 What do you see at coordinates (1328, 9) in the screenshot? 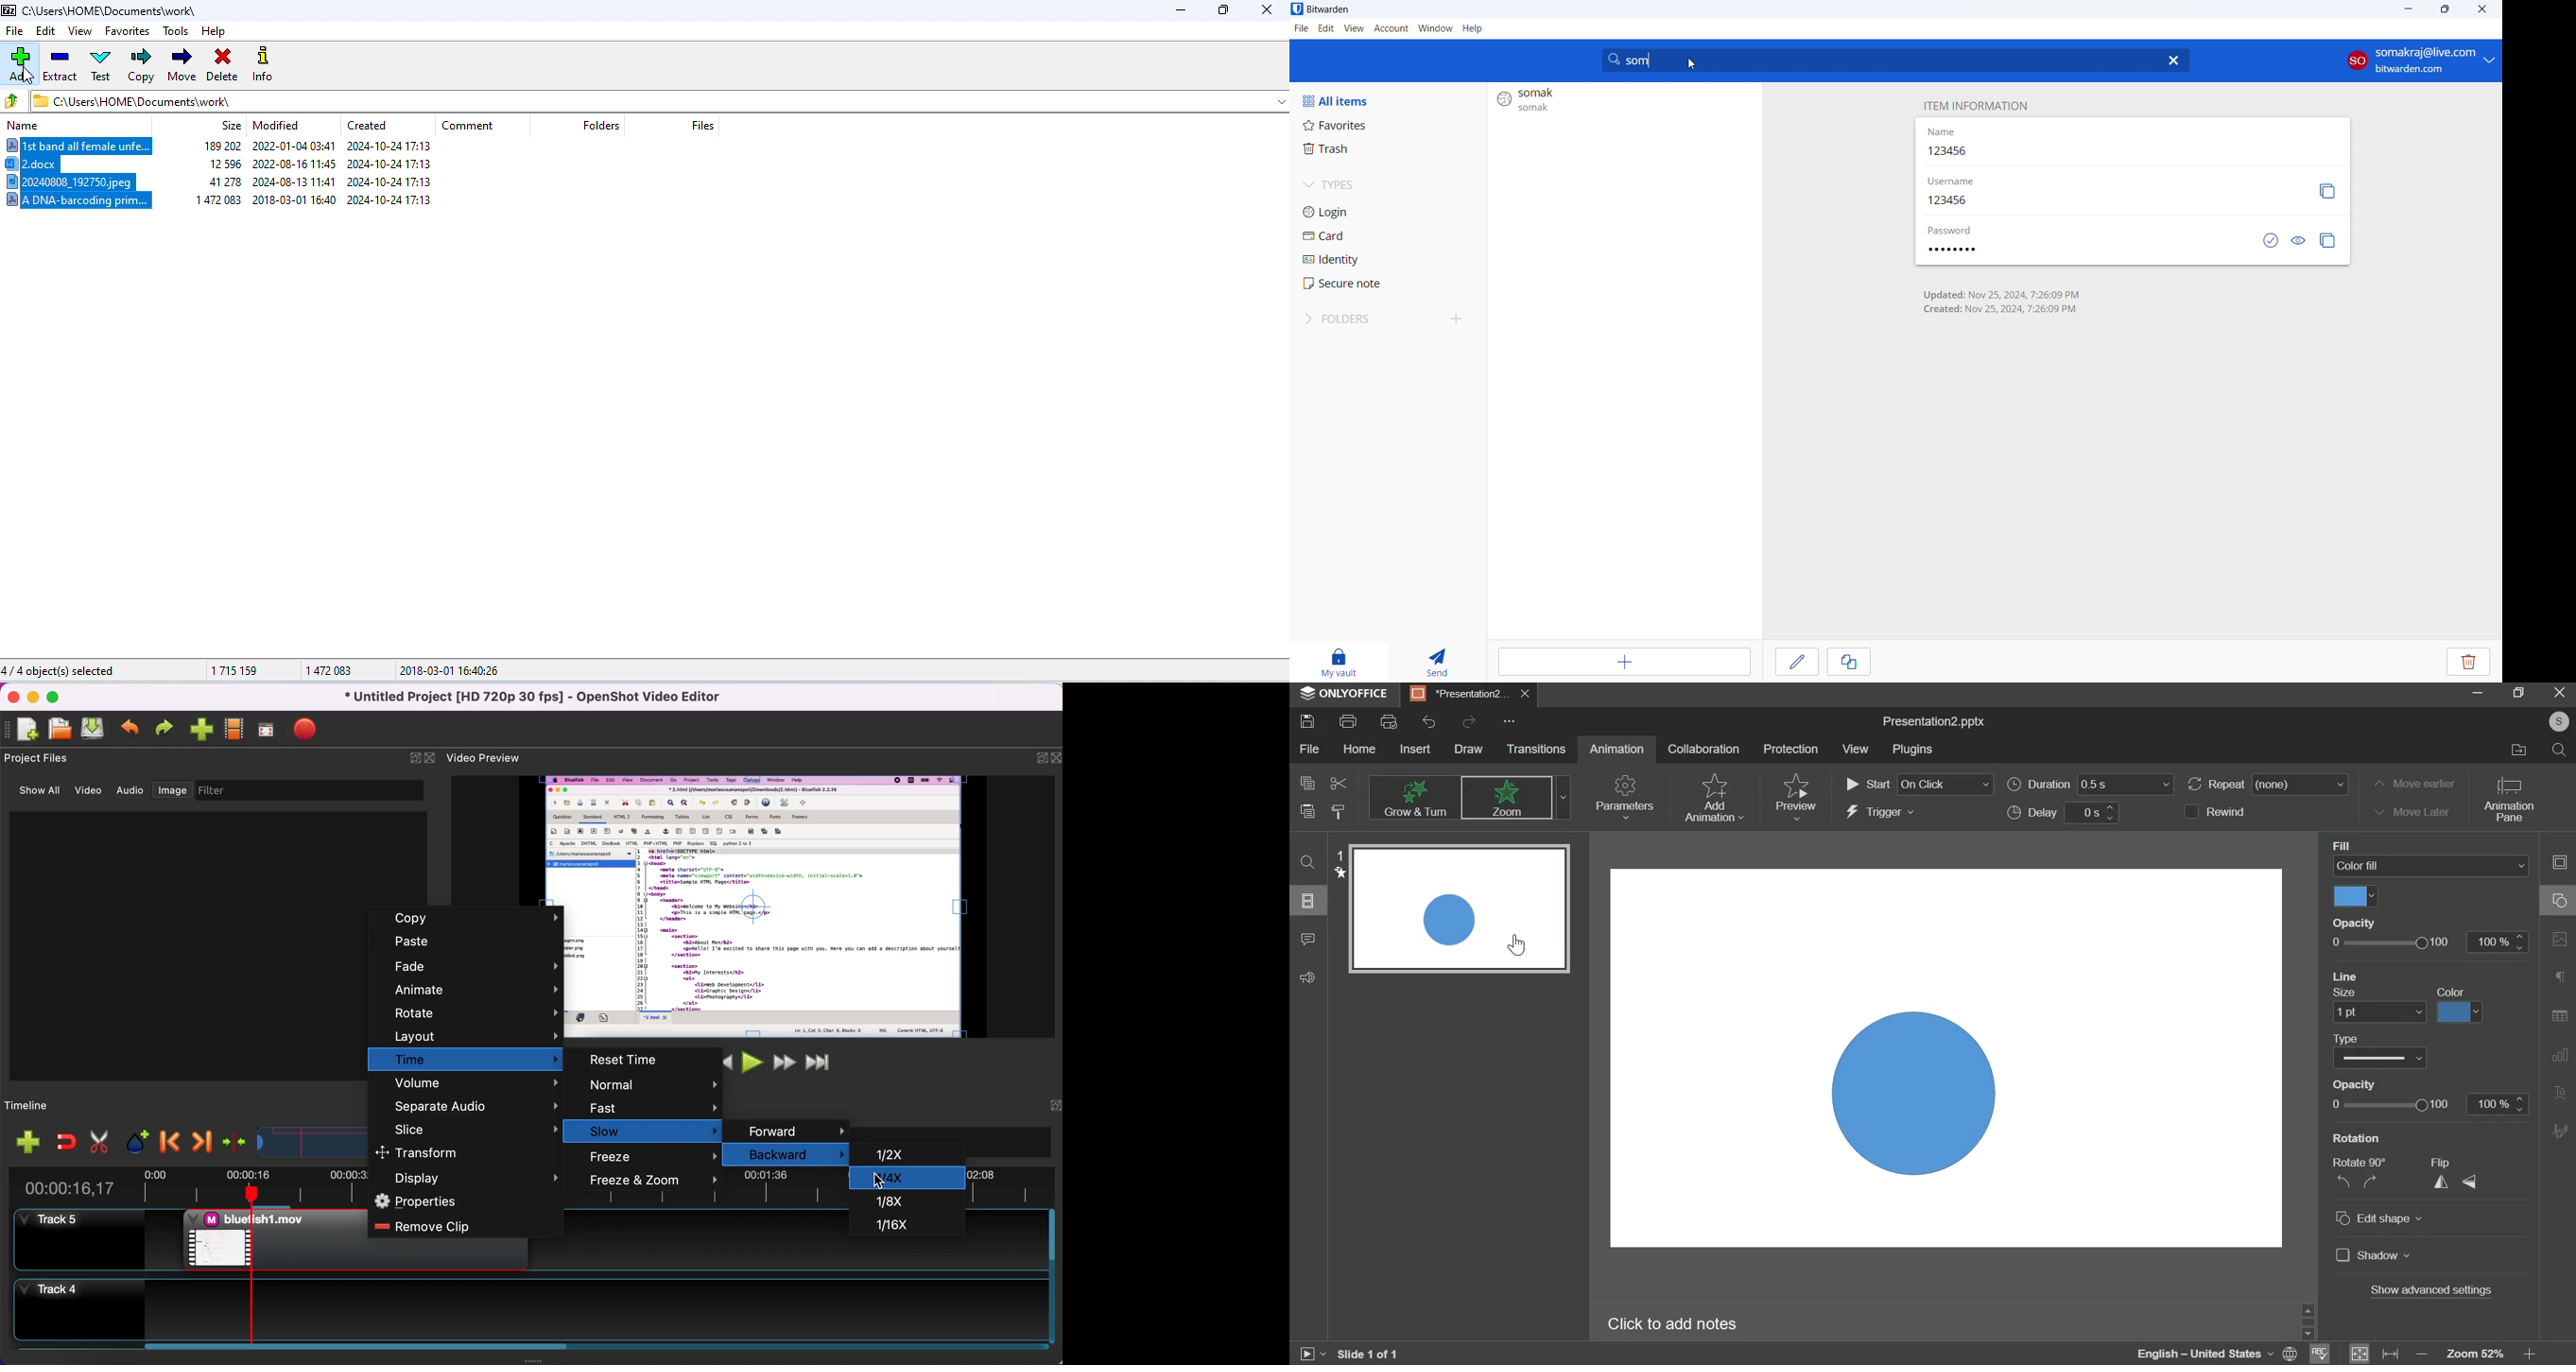
I see `title` at bounding box center [1328, 9].